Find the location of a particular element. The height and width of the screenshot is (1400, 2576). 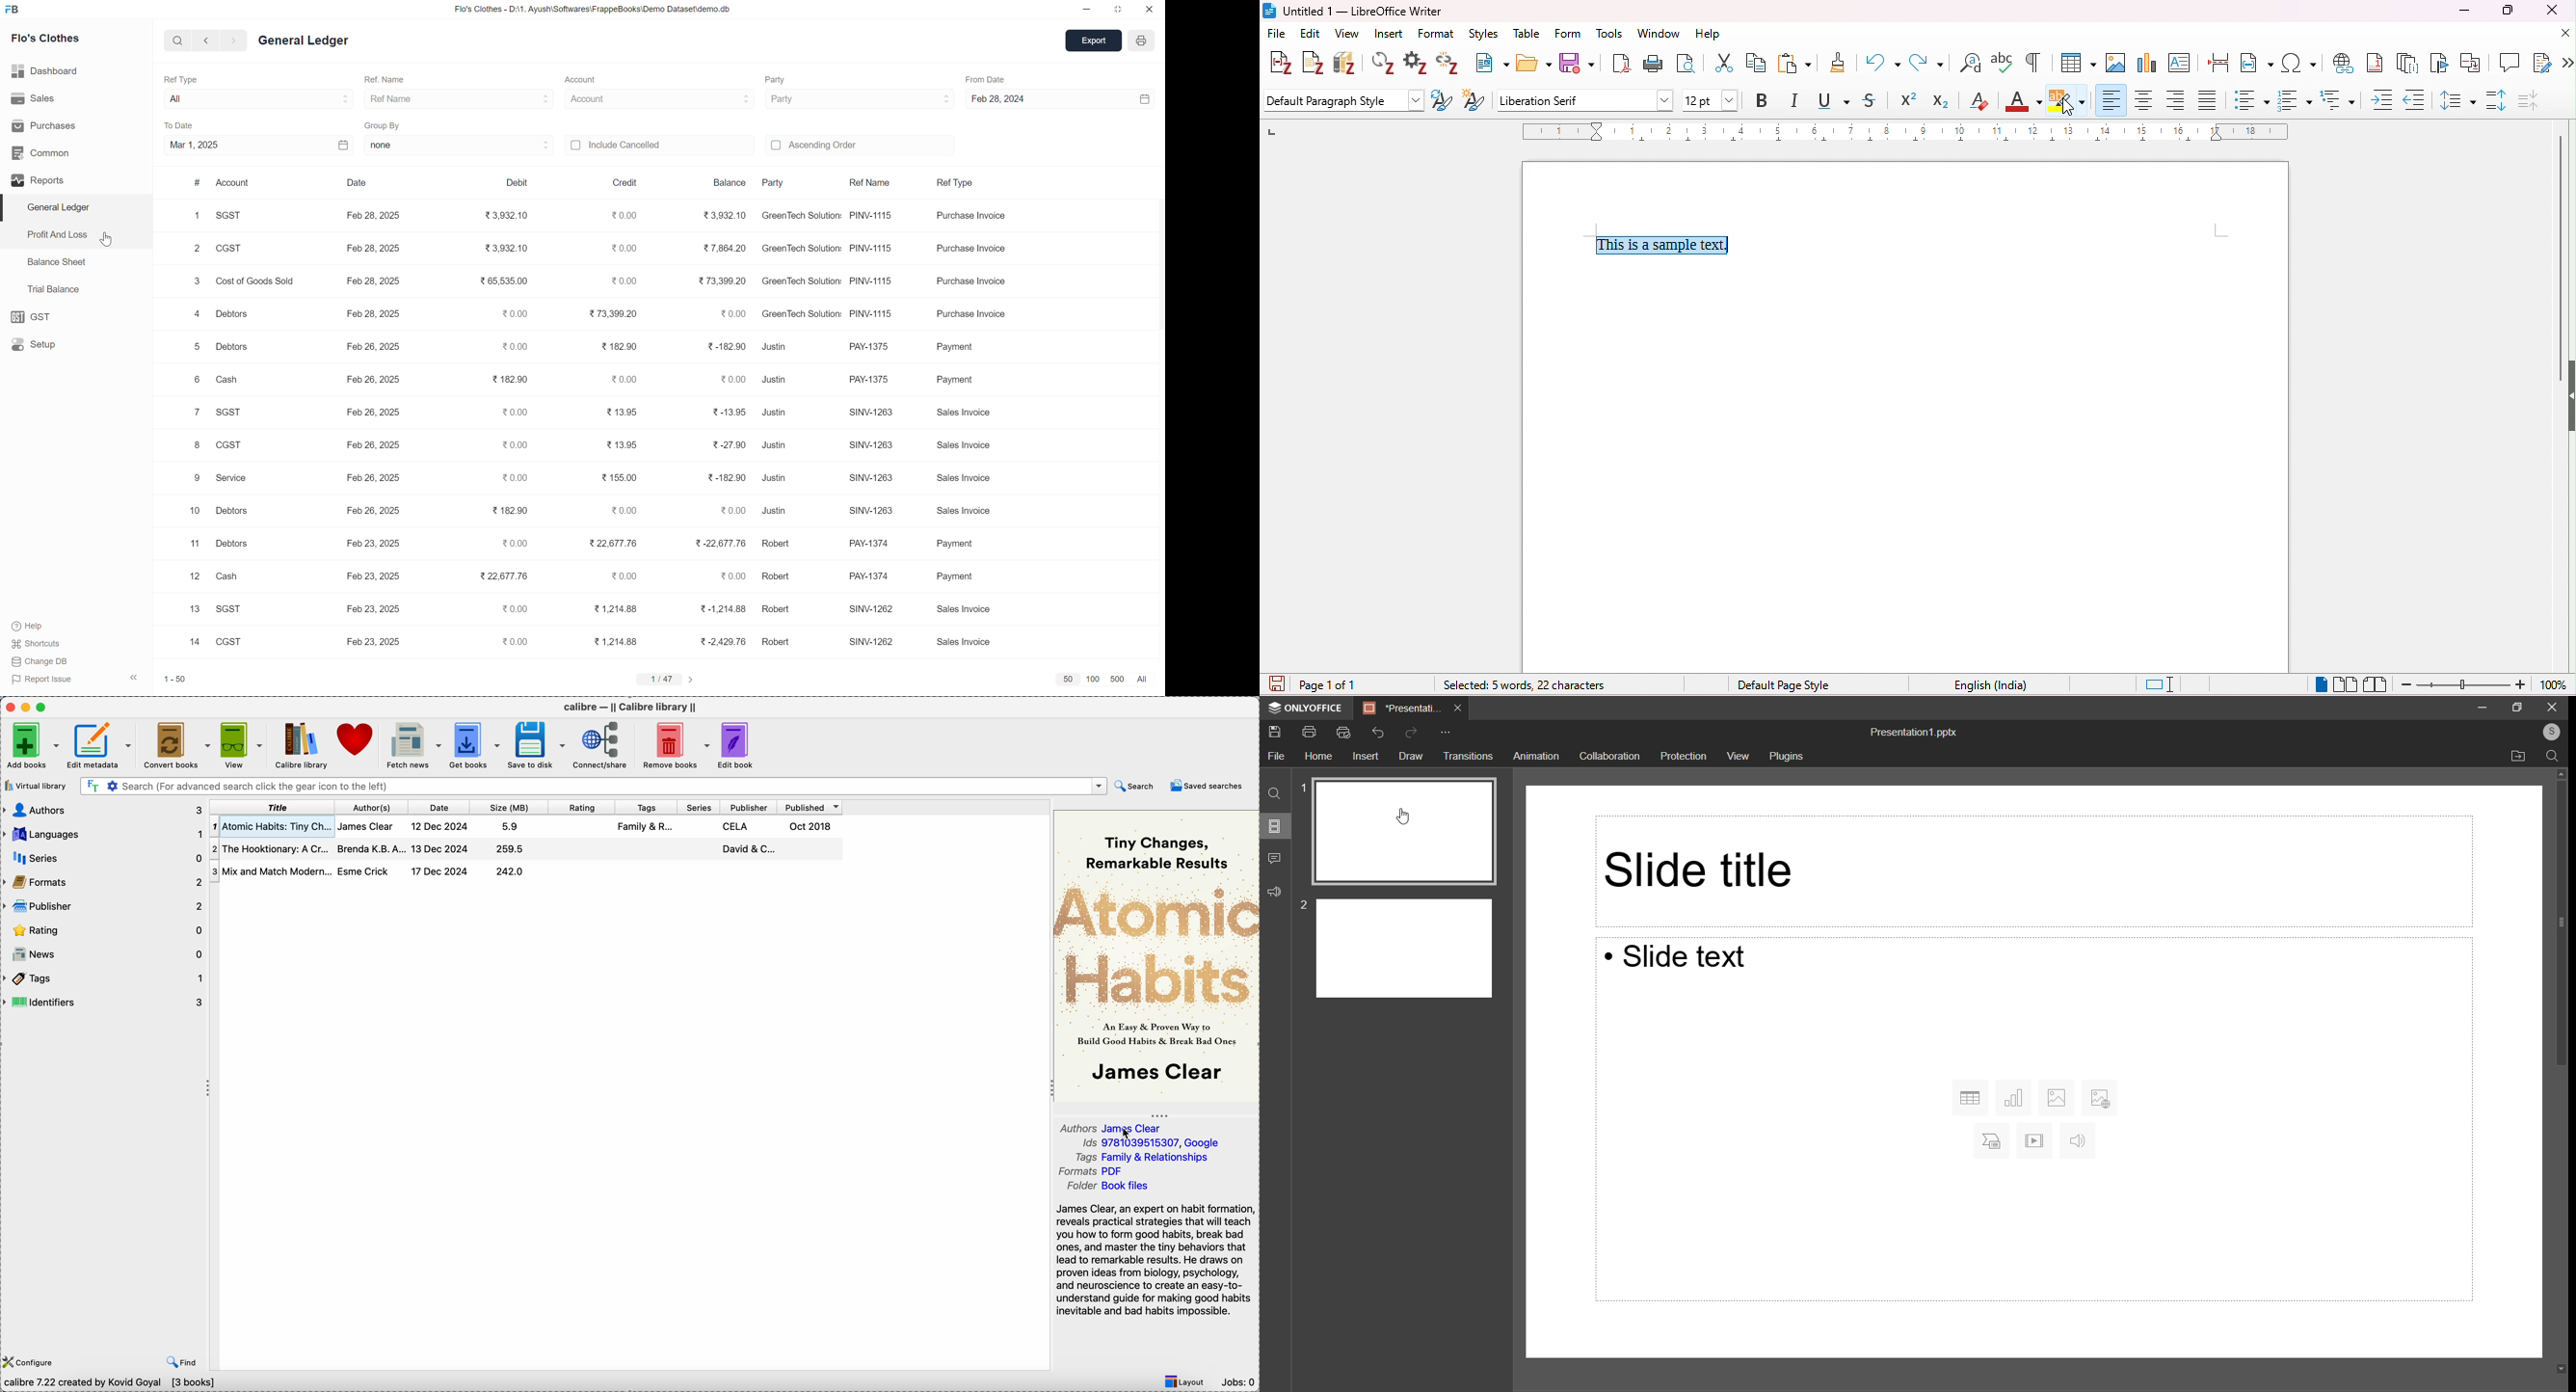

₹13.95 is located at coordinates (629, 447).